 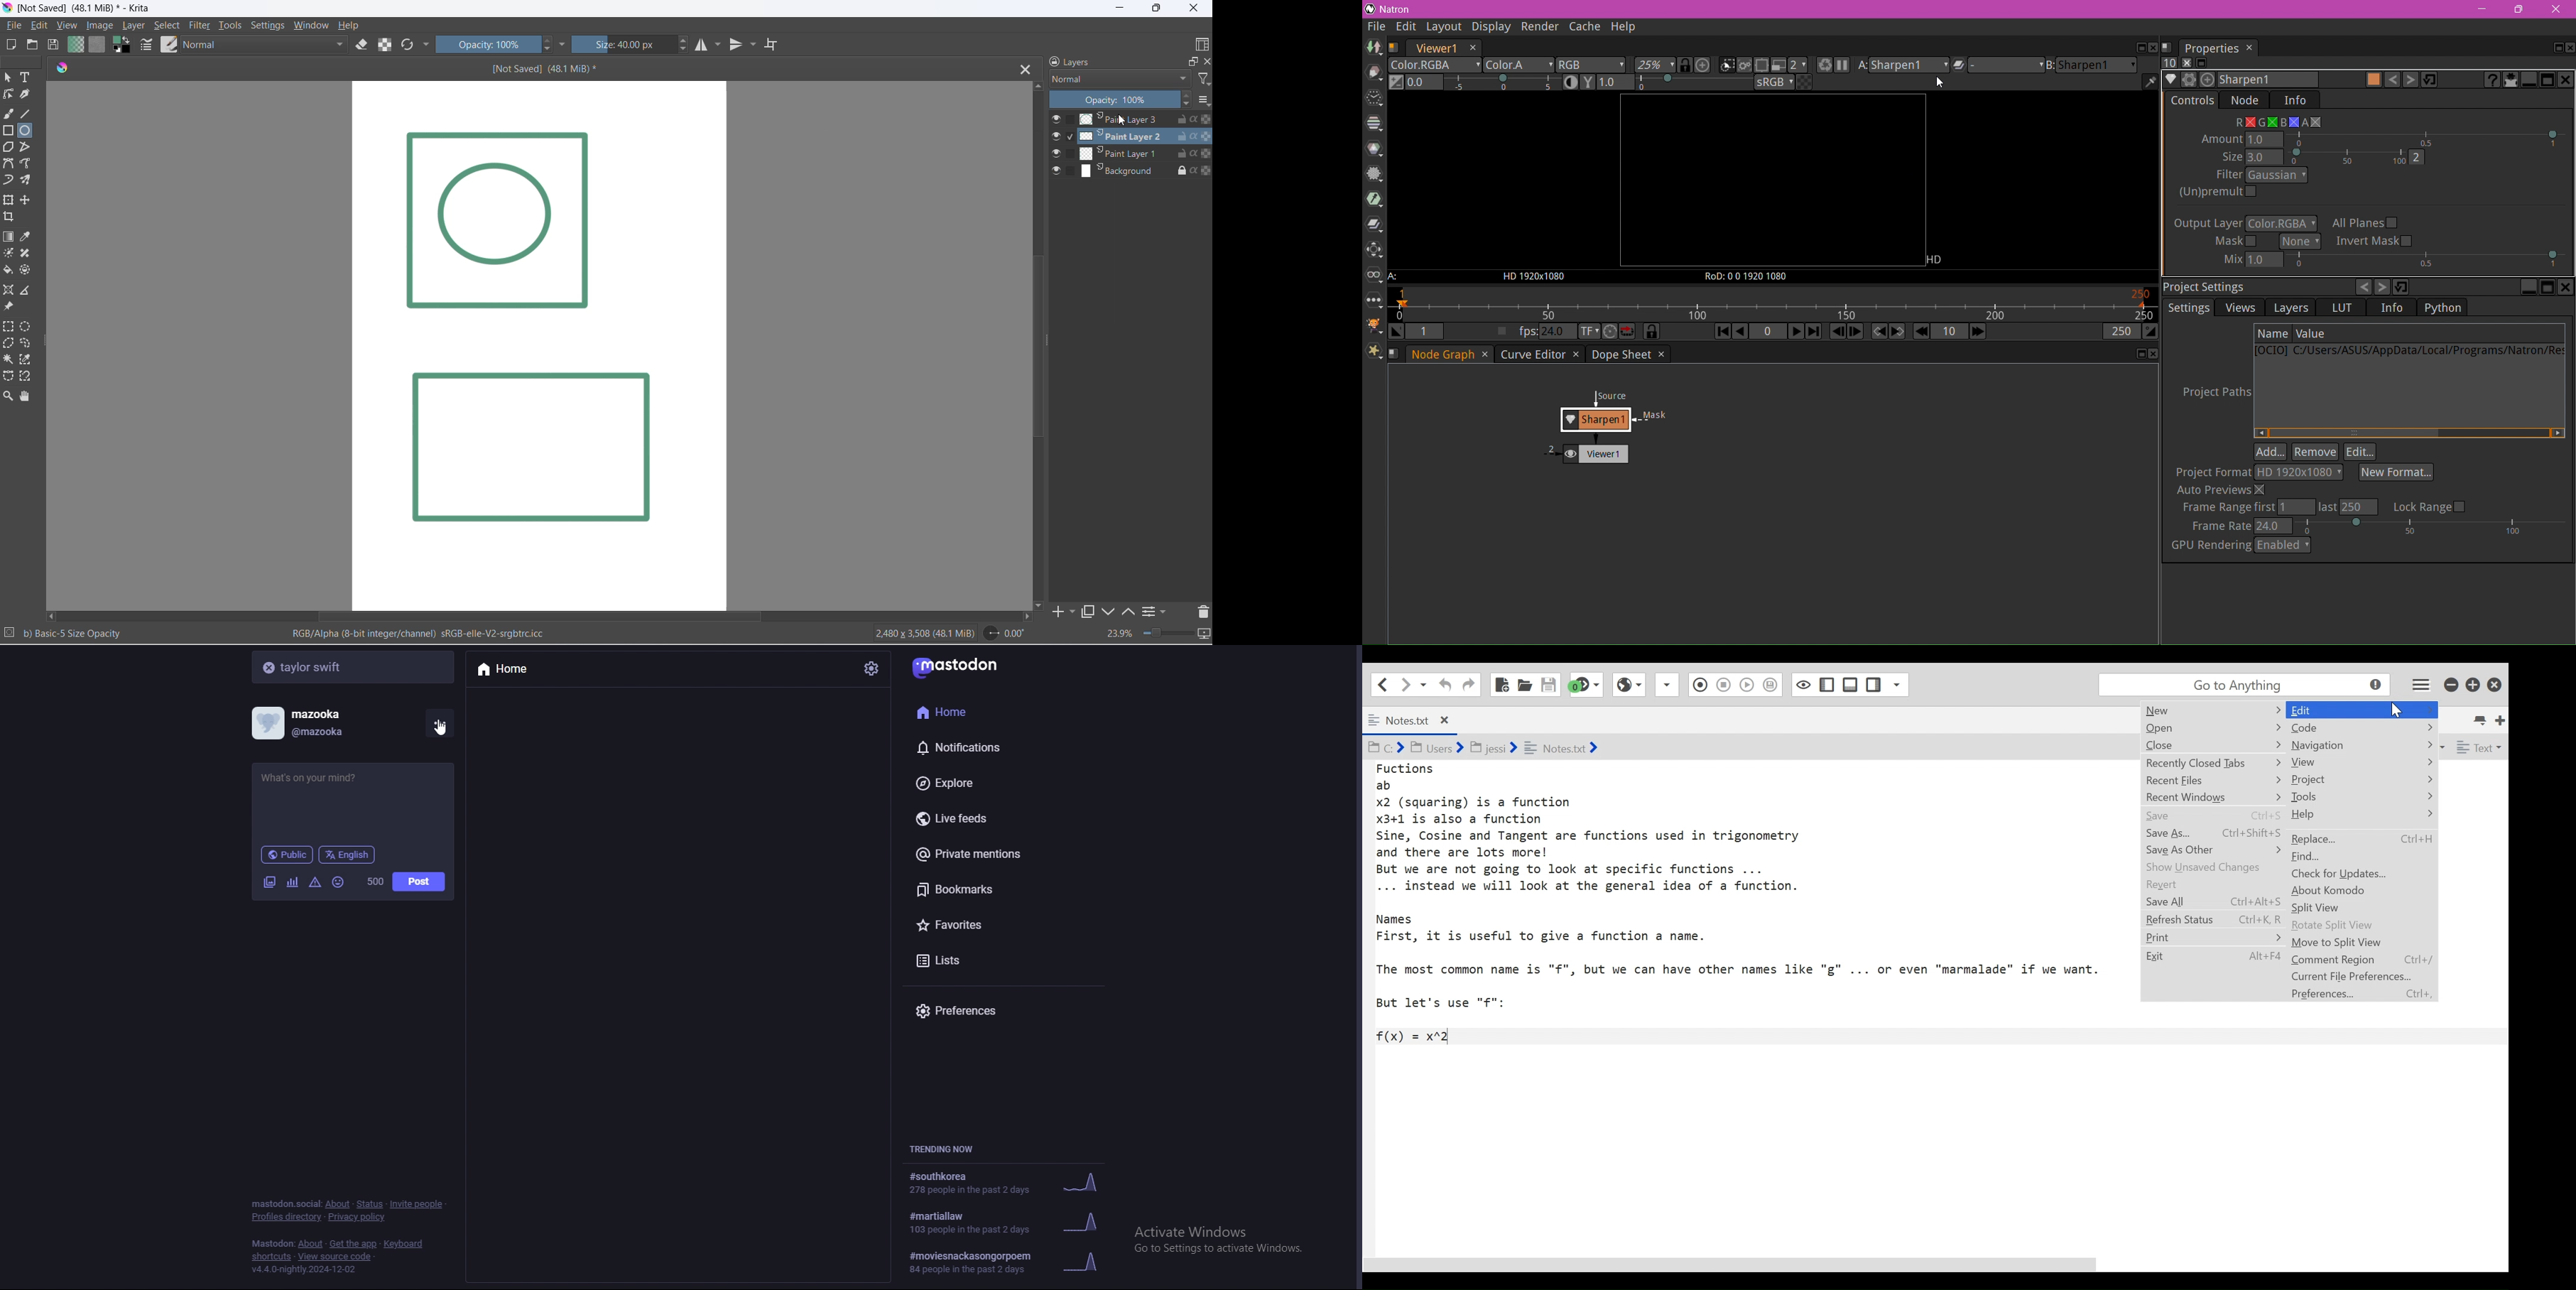 I want to click on background, so click(x=1117, y=169).